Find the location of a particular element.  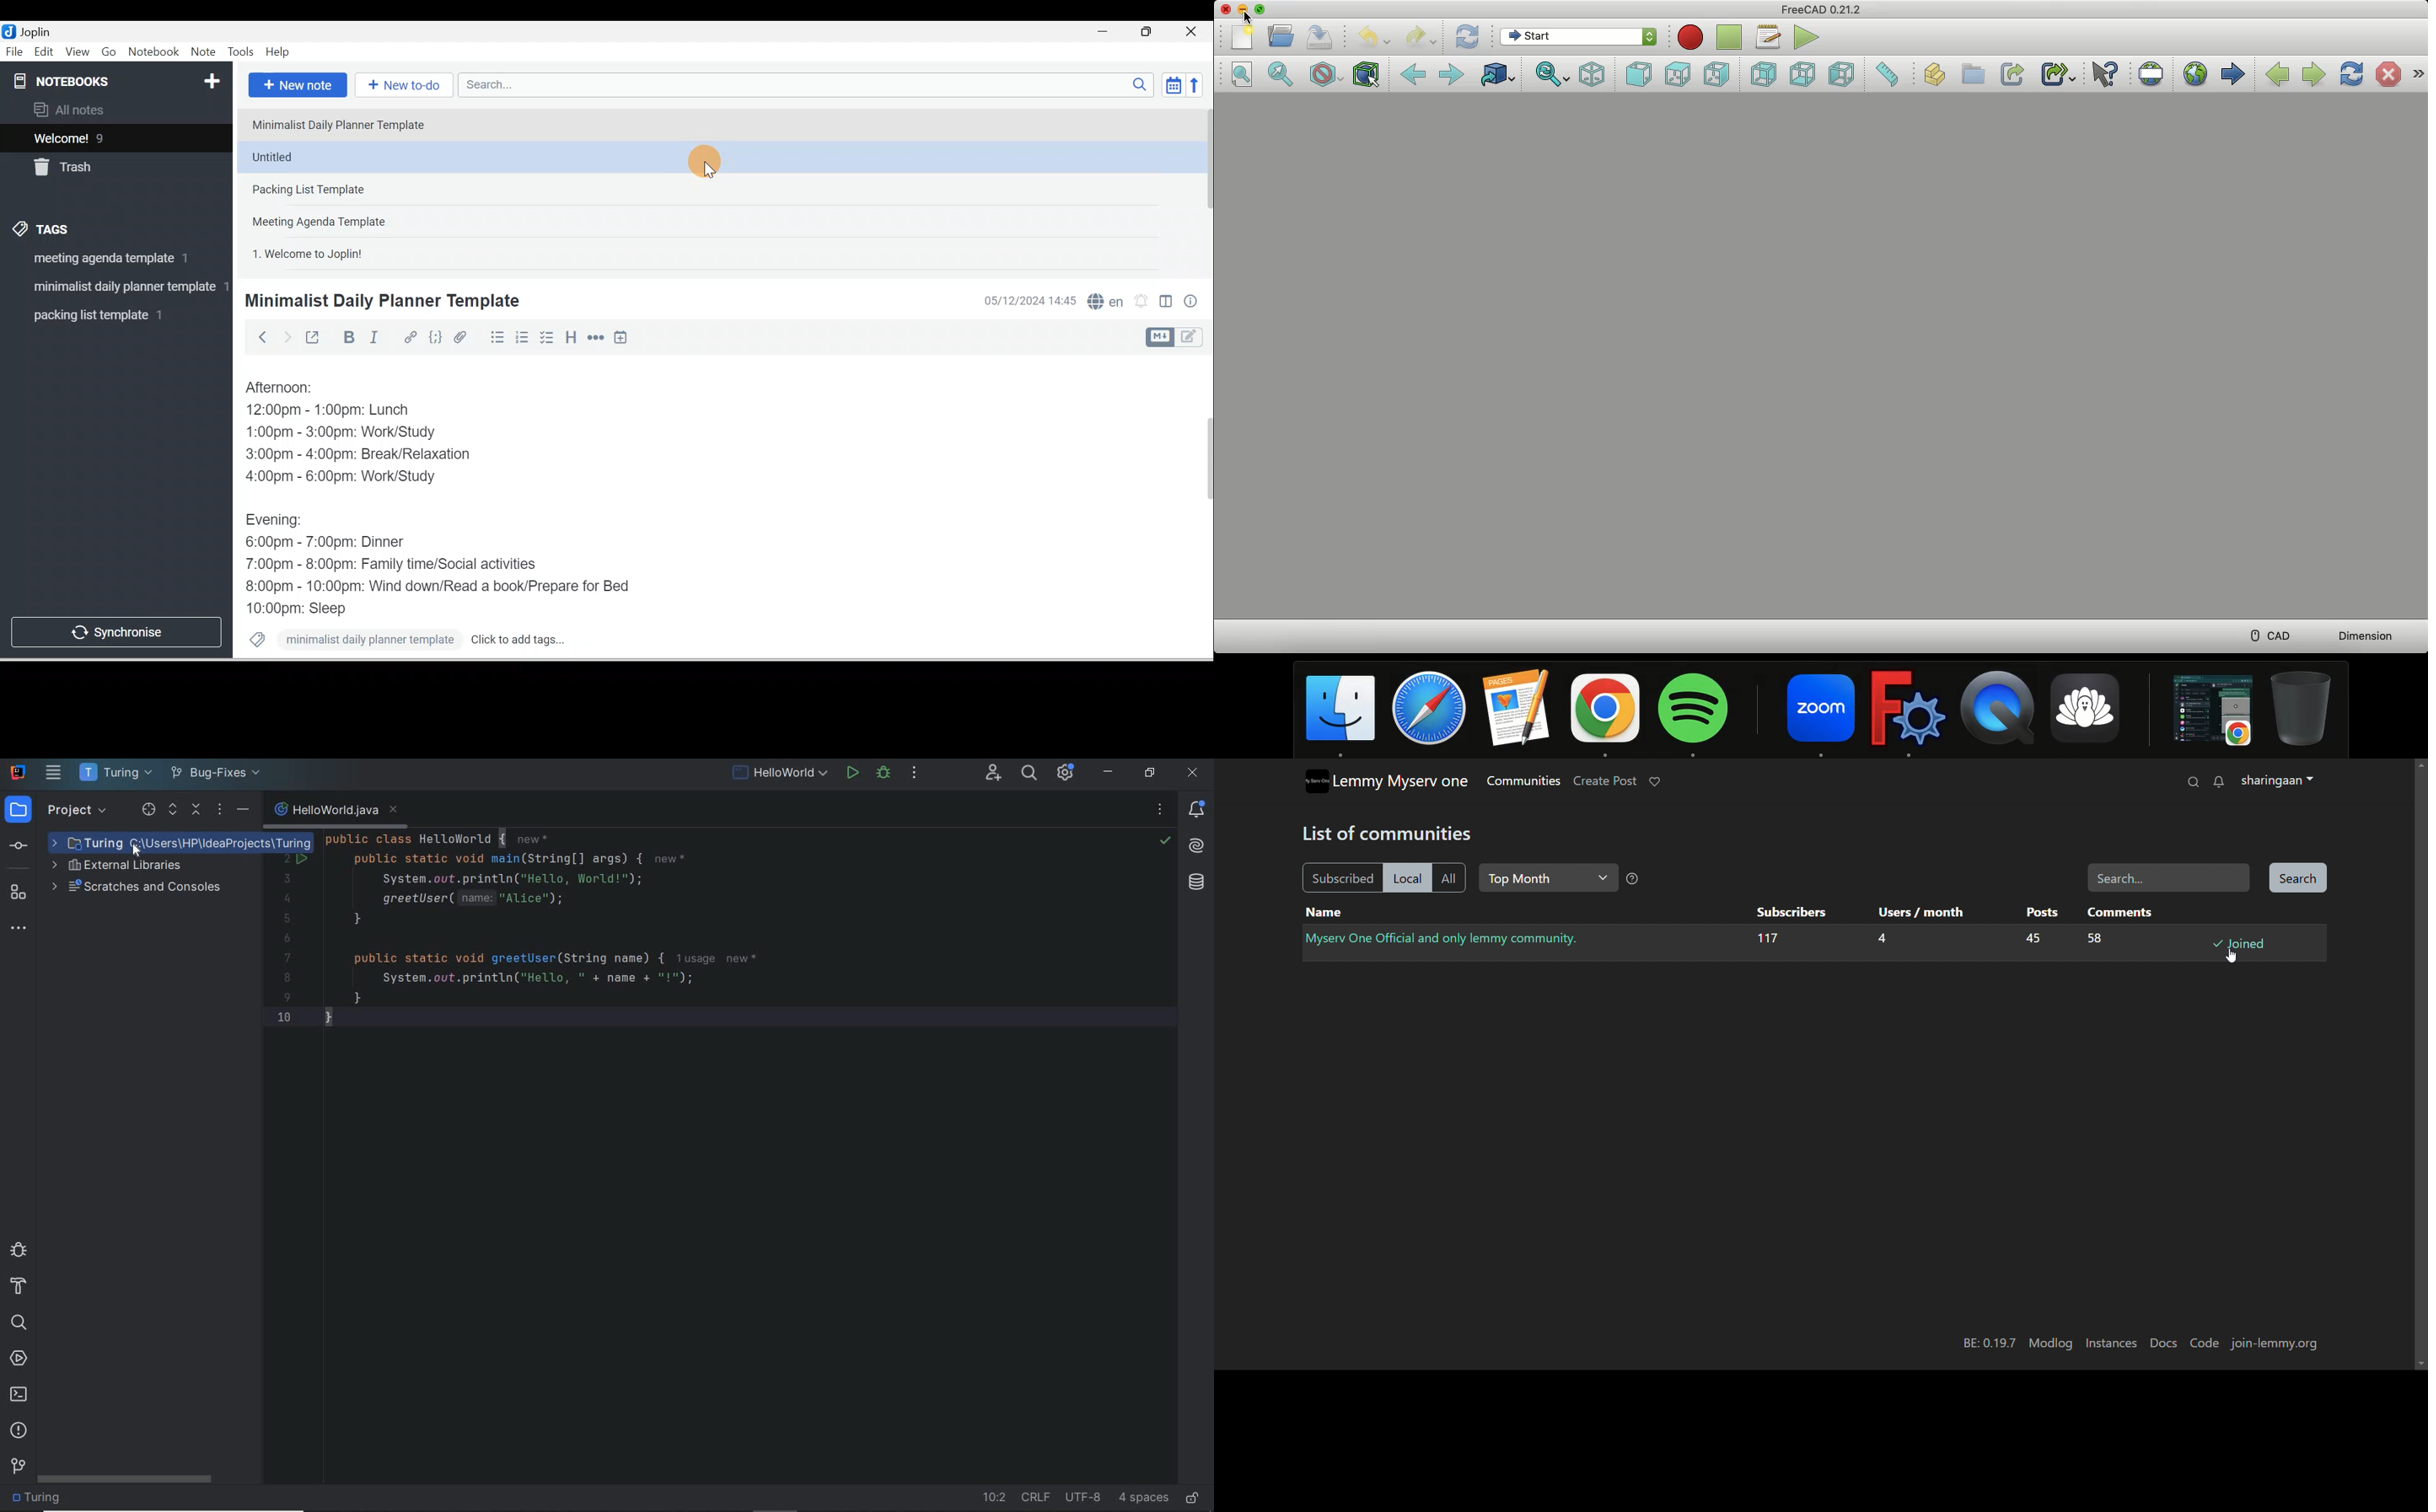

Cursor is located at coordinates (713, 164).